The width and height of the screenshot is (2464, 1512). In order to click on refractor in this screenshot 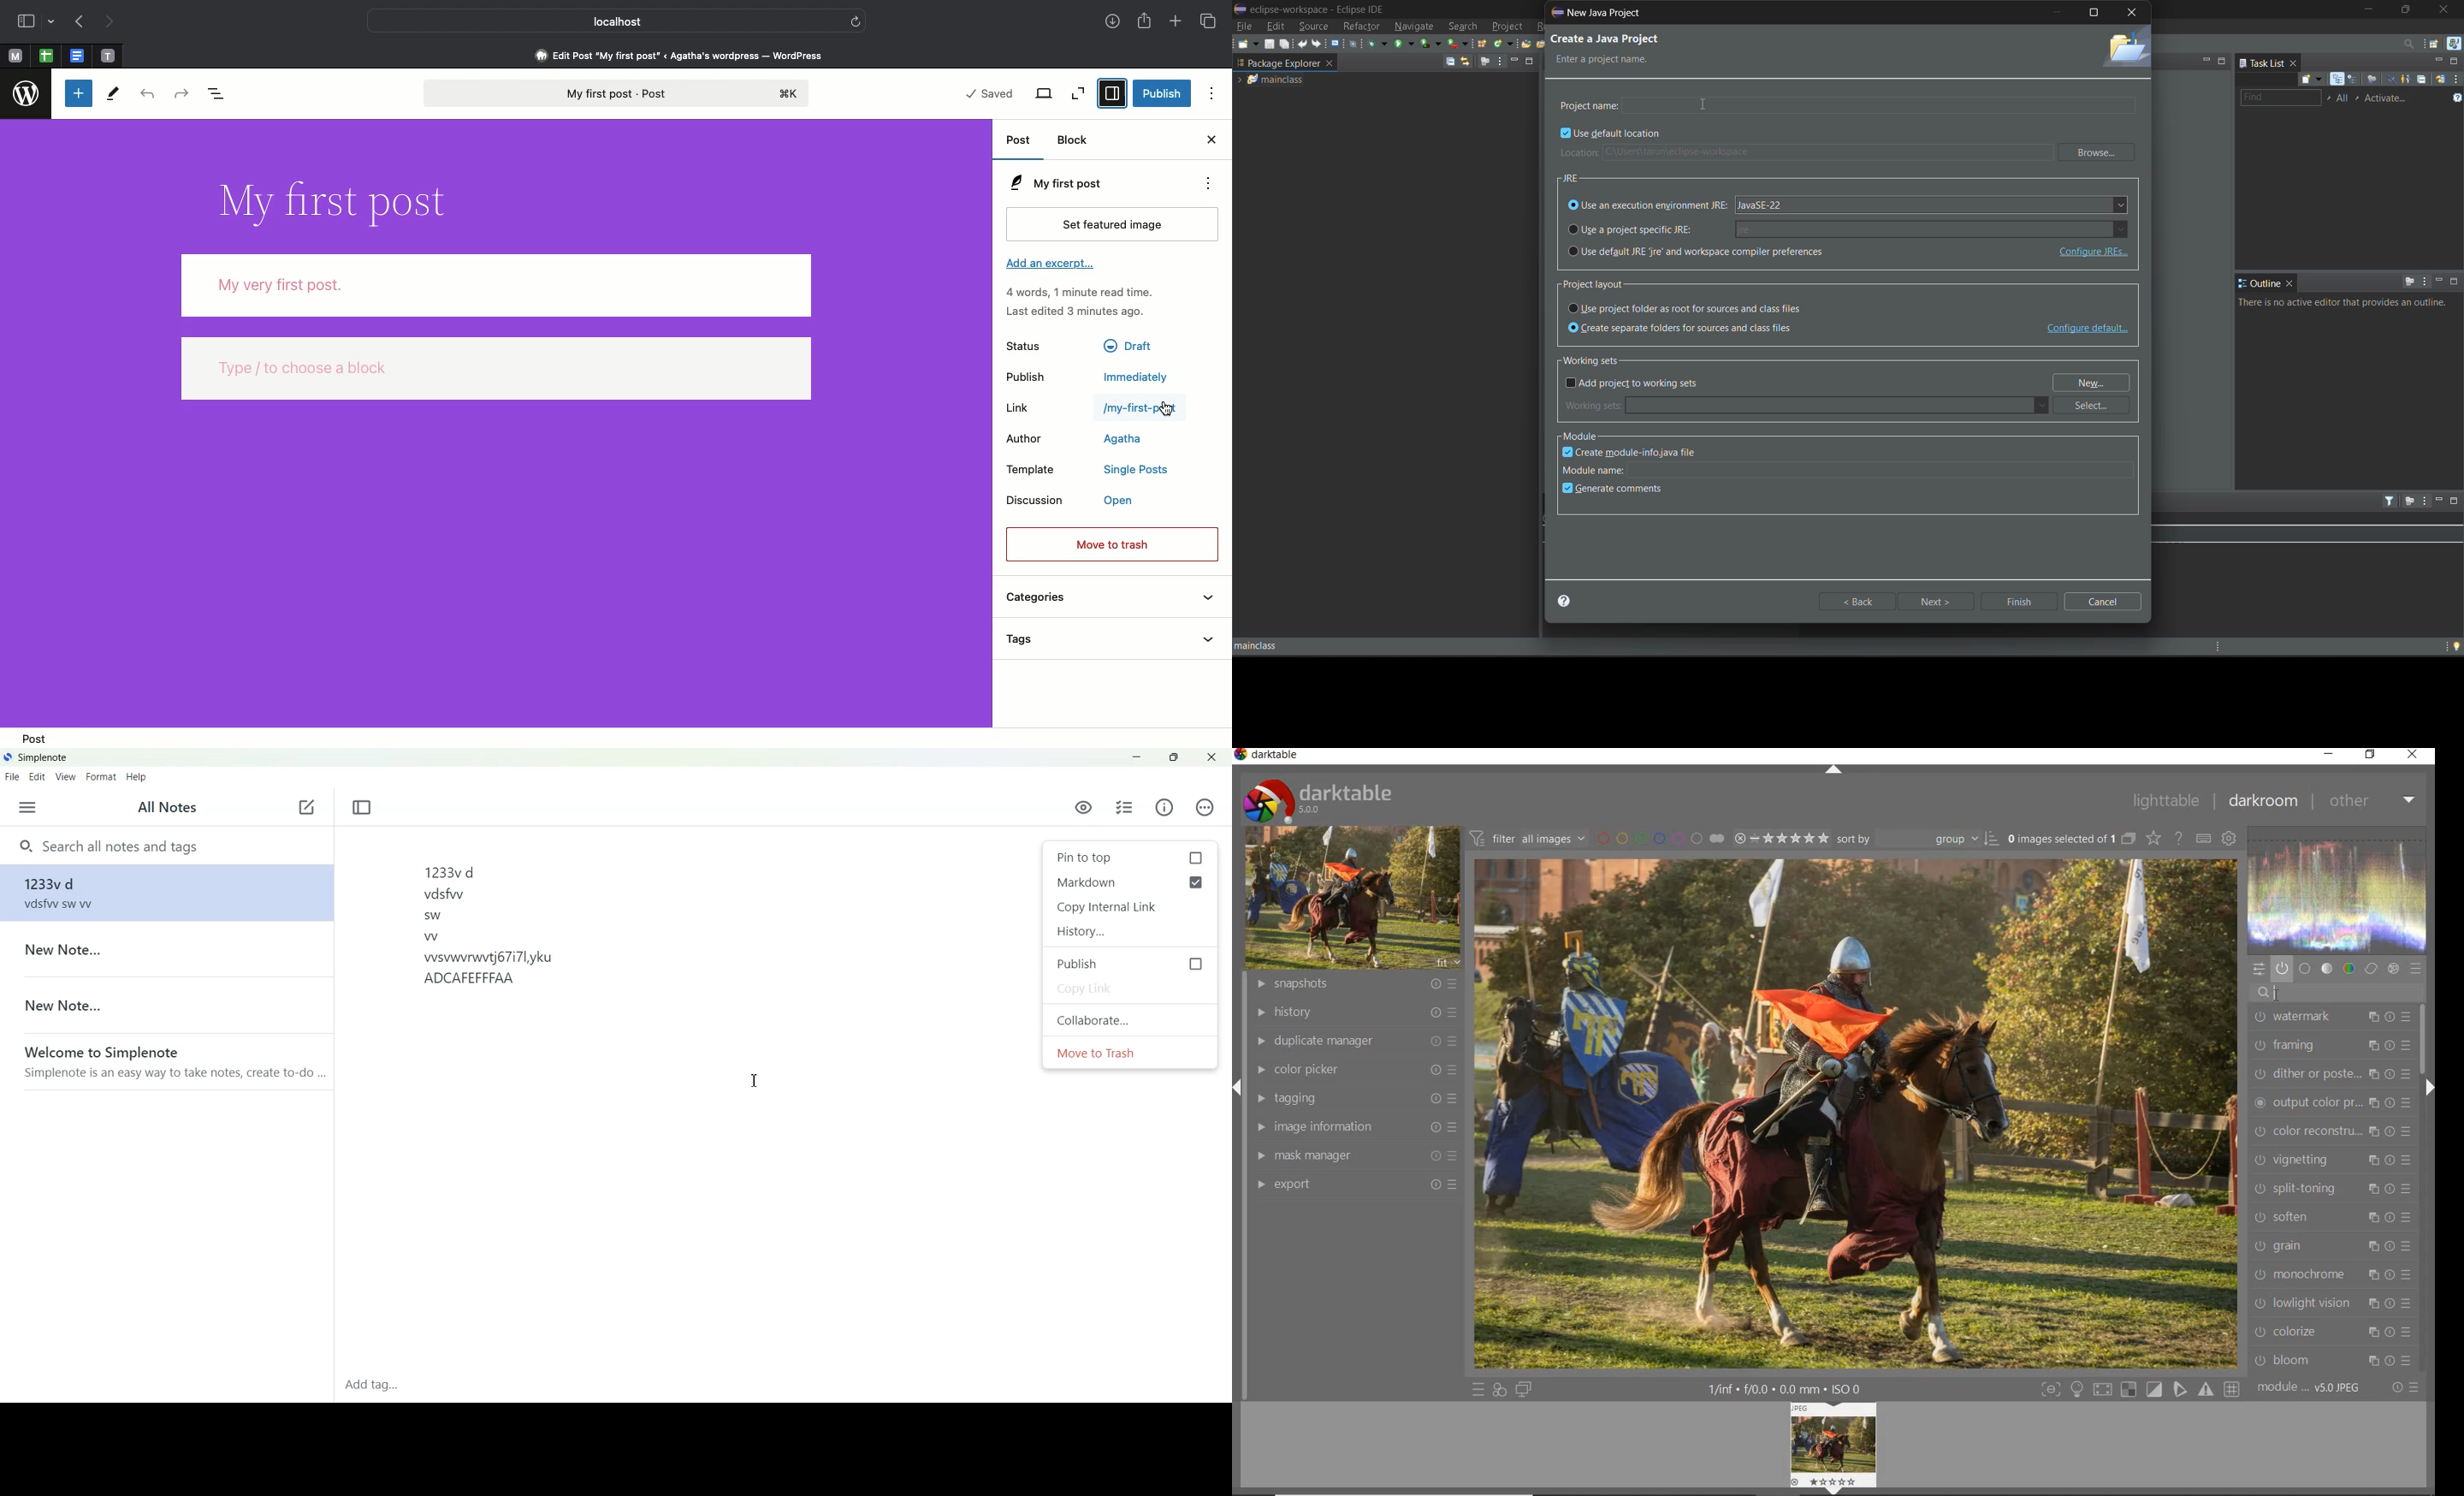, I will do `click(1362, 26)`.